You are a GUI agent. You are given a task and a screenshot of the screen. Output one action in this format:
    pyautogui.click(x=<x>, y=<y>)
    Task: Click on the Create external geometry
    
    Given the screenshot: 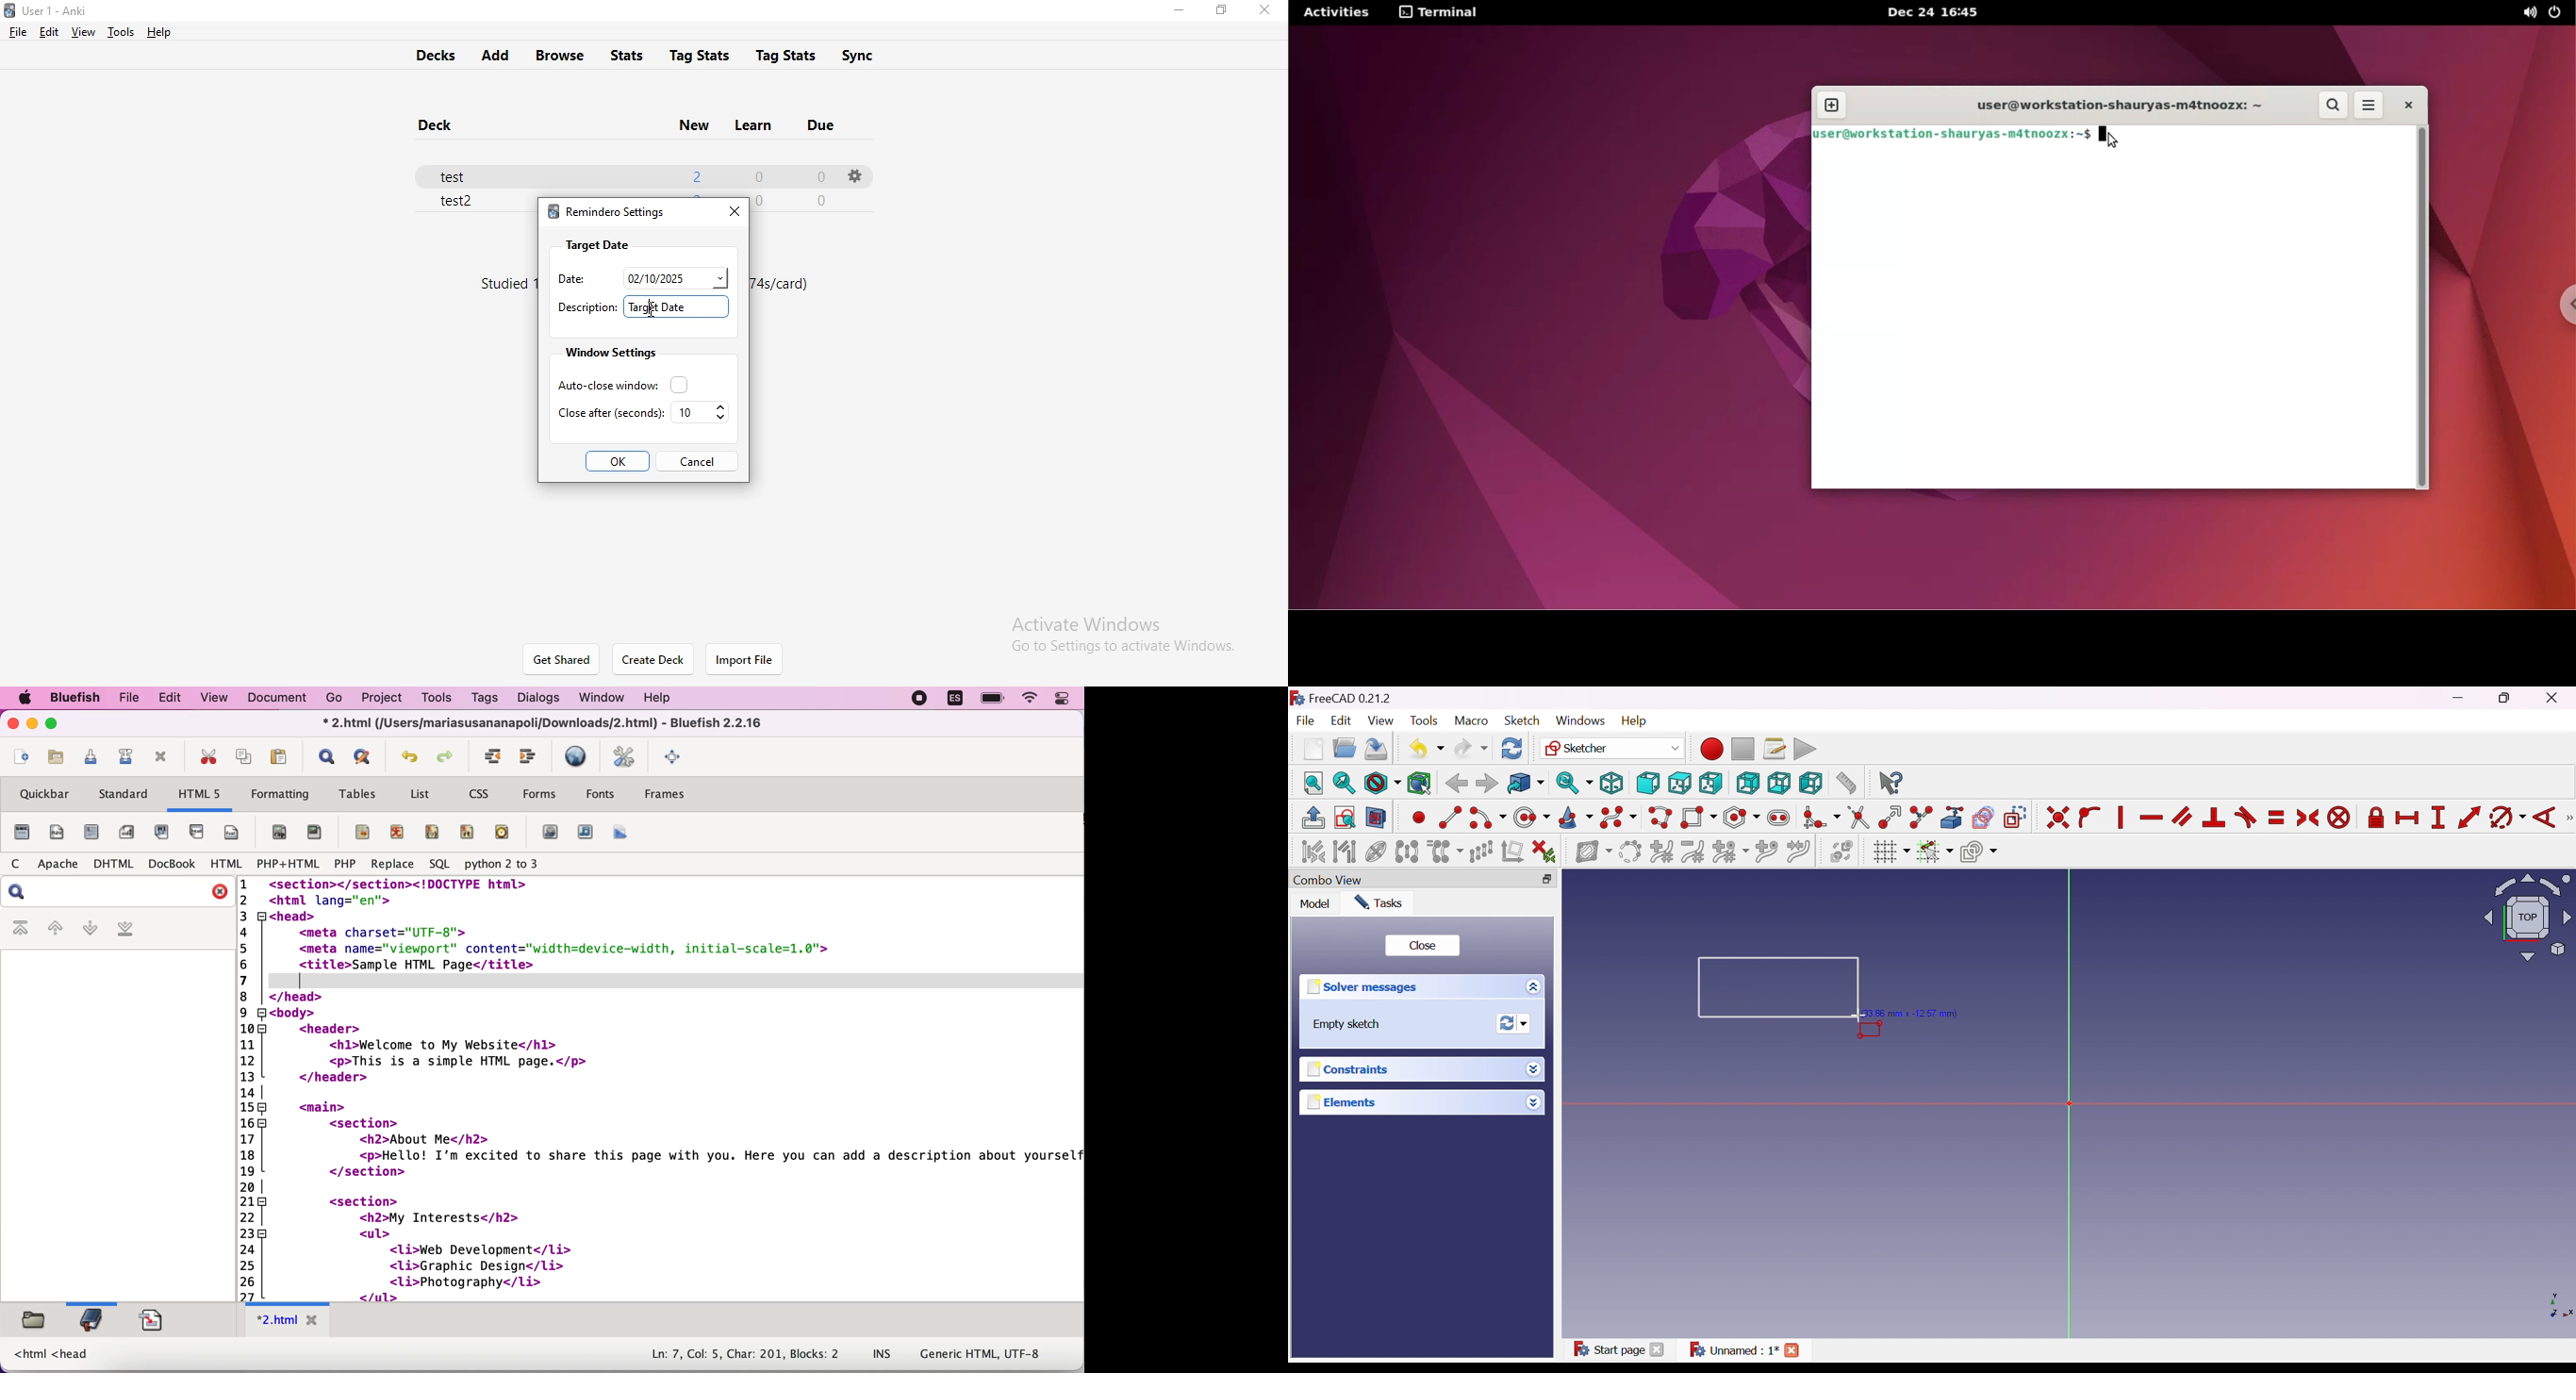 What is the action you would take?
    pyautogui.click(x=1952, y=817)
    